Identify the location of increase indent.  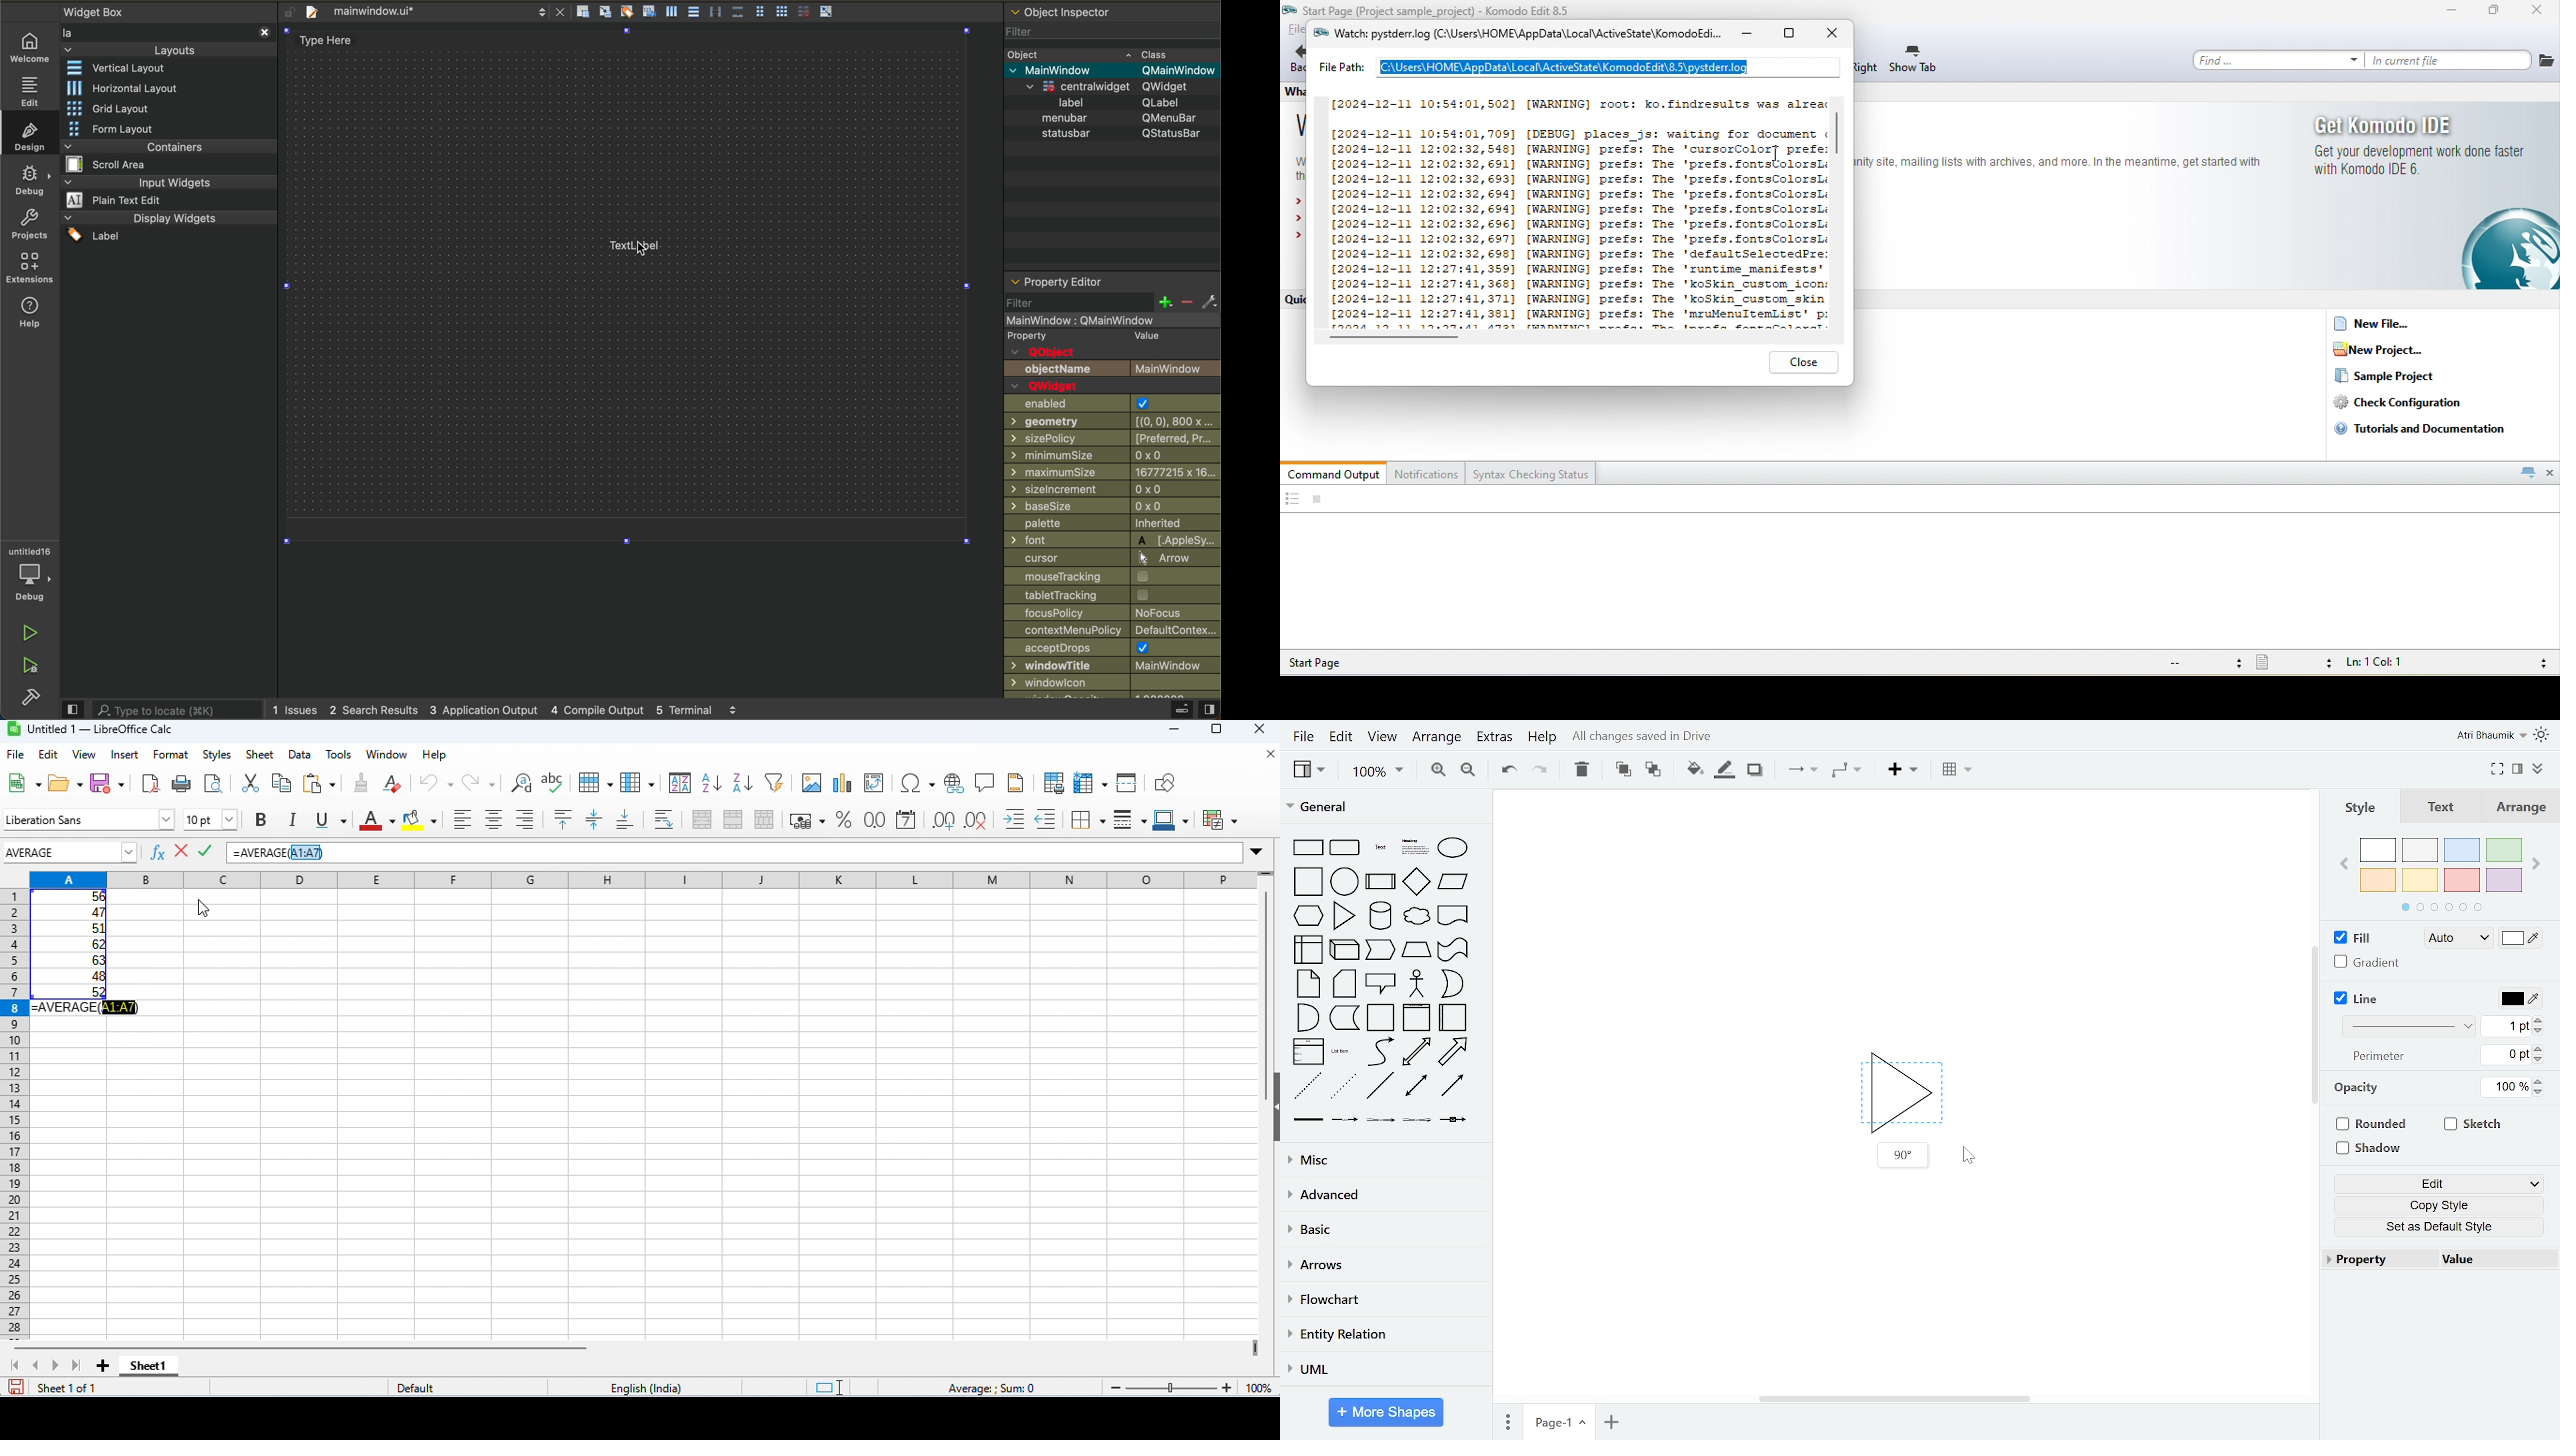
(1014, 818).